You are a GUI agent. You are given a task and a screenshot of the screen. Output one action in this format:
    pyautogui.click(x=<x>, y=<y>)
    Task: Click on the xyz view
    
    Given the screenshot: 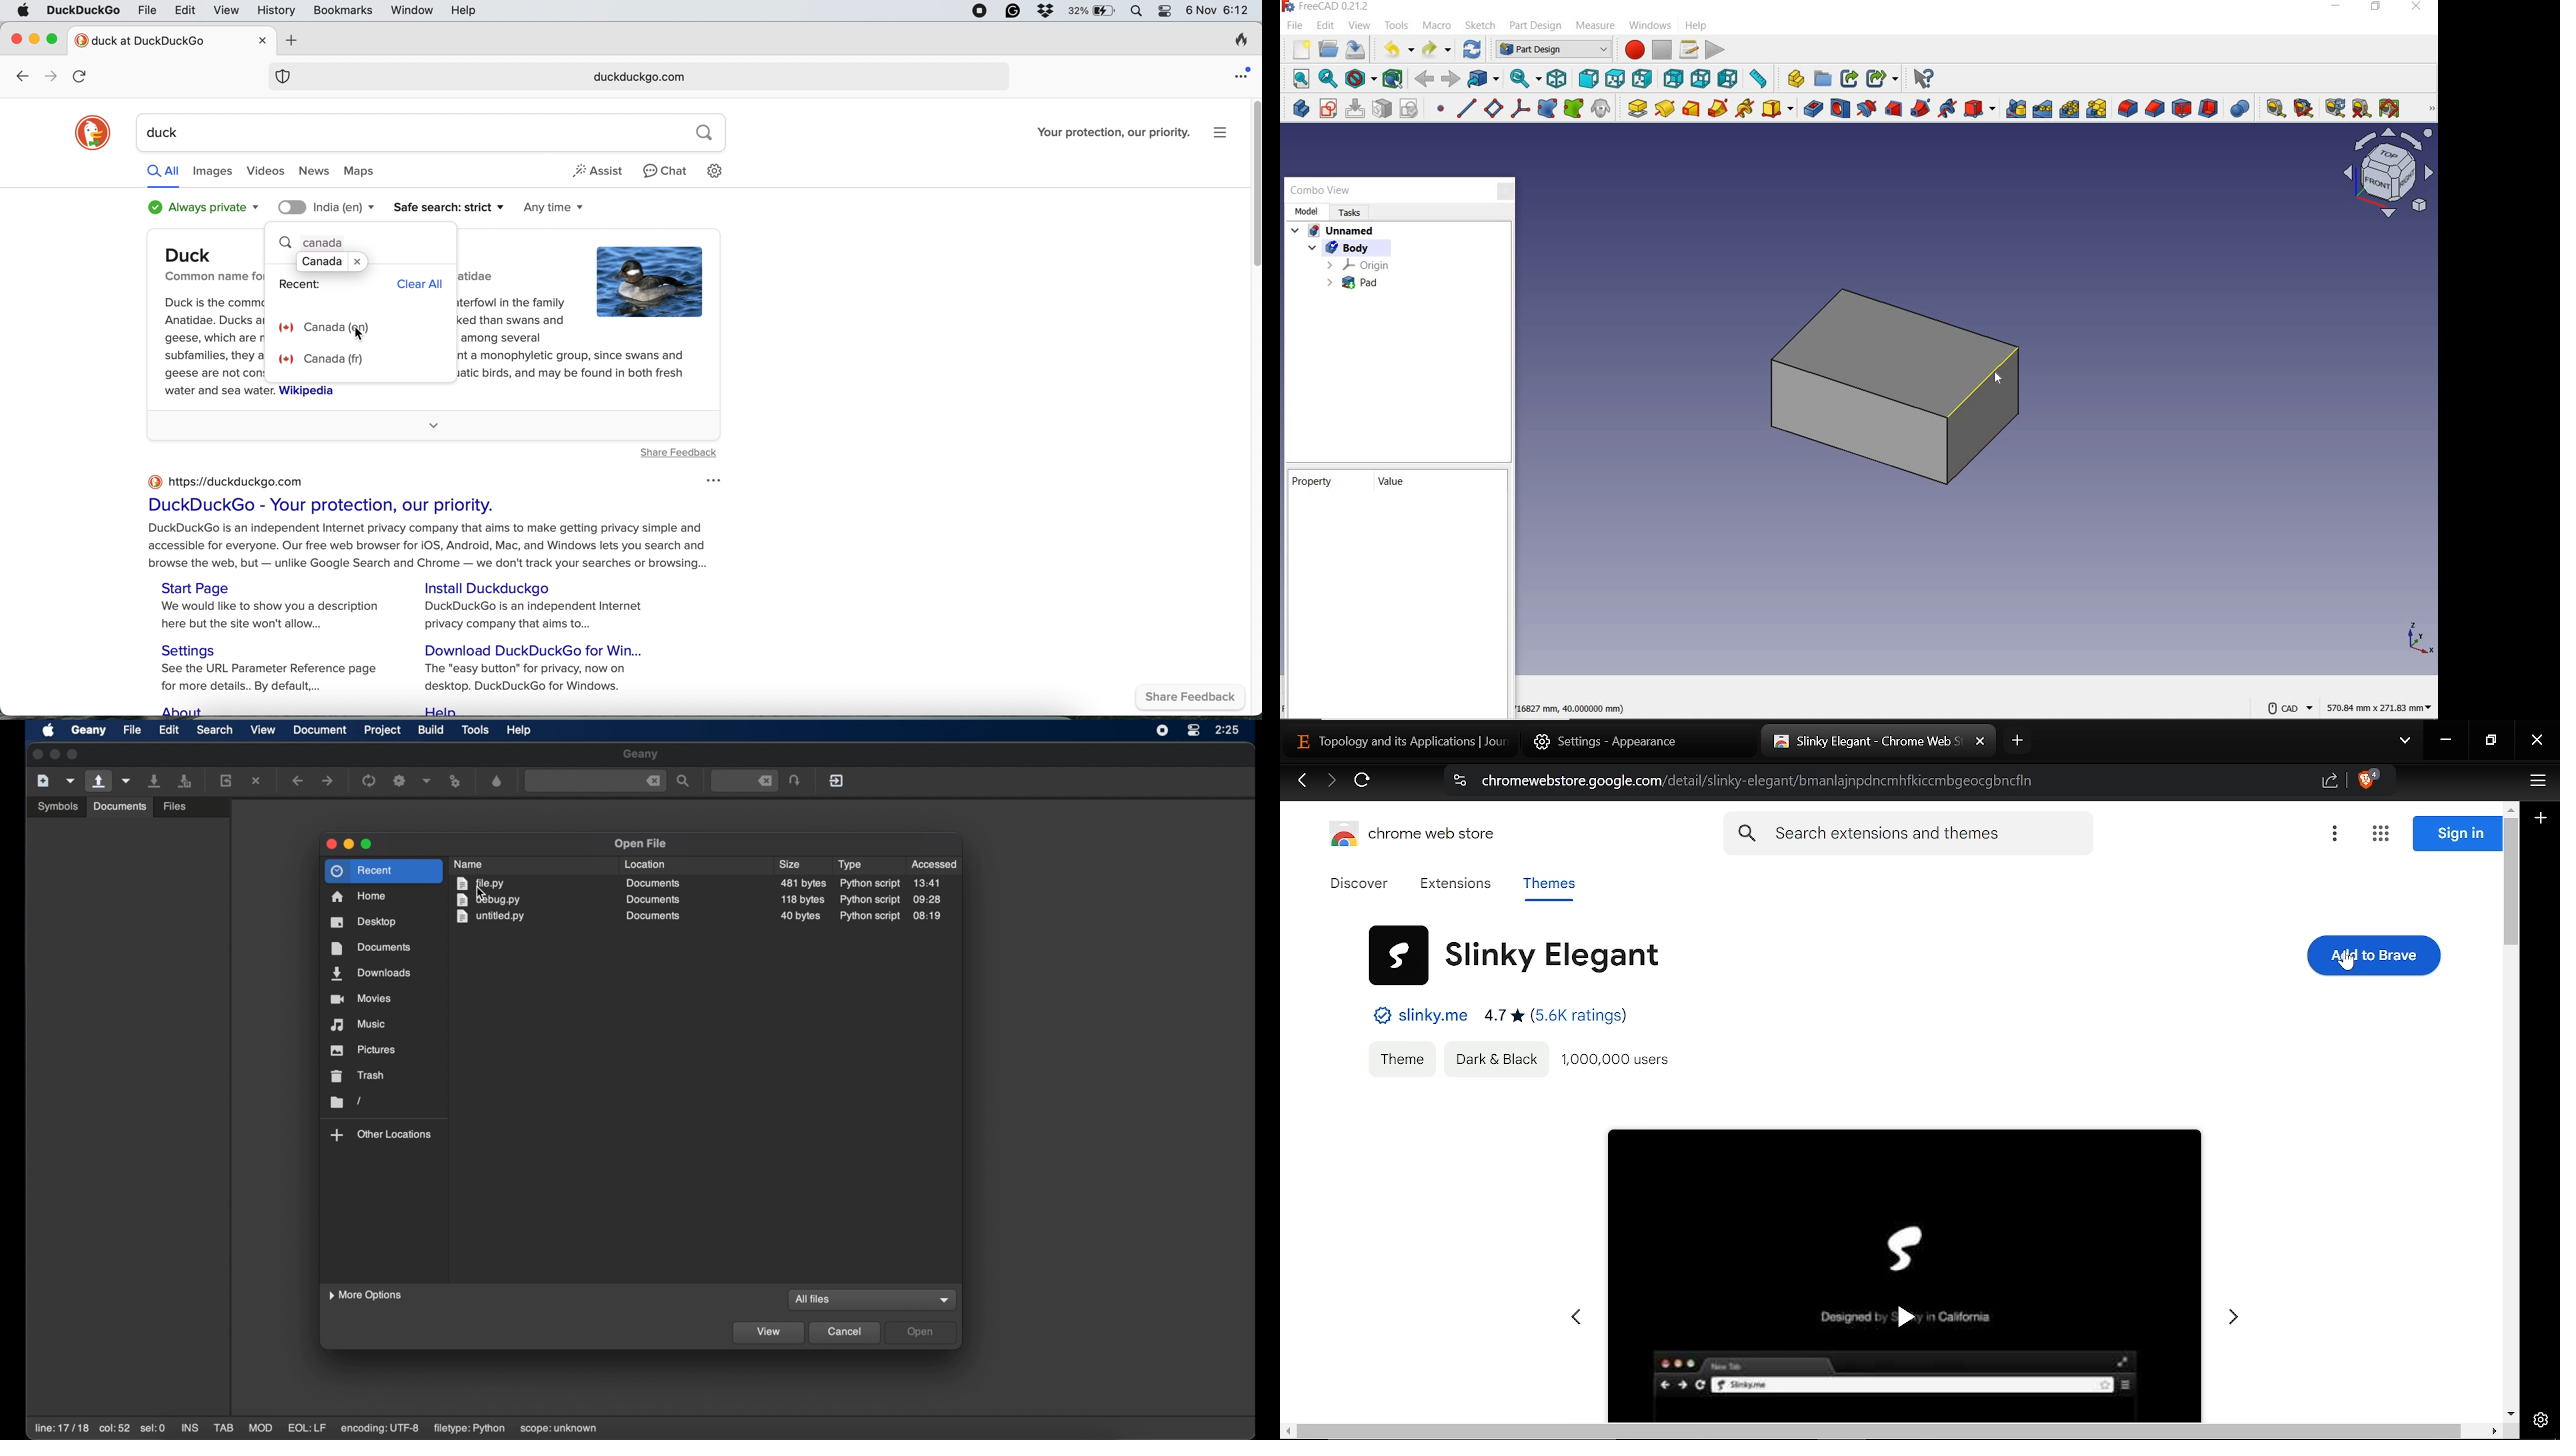 What is the action you would take?
    pyautogui.click(x=2418, y=638)
    